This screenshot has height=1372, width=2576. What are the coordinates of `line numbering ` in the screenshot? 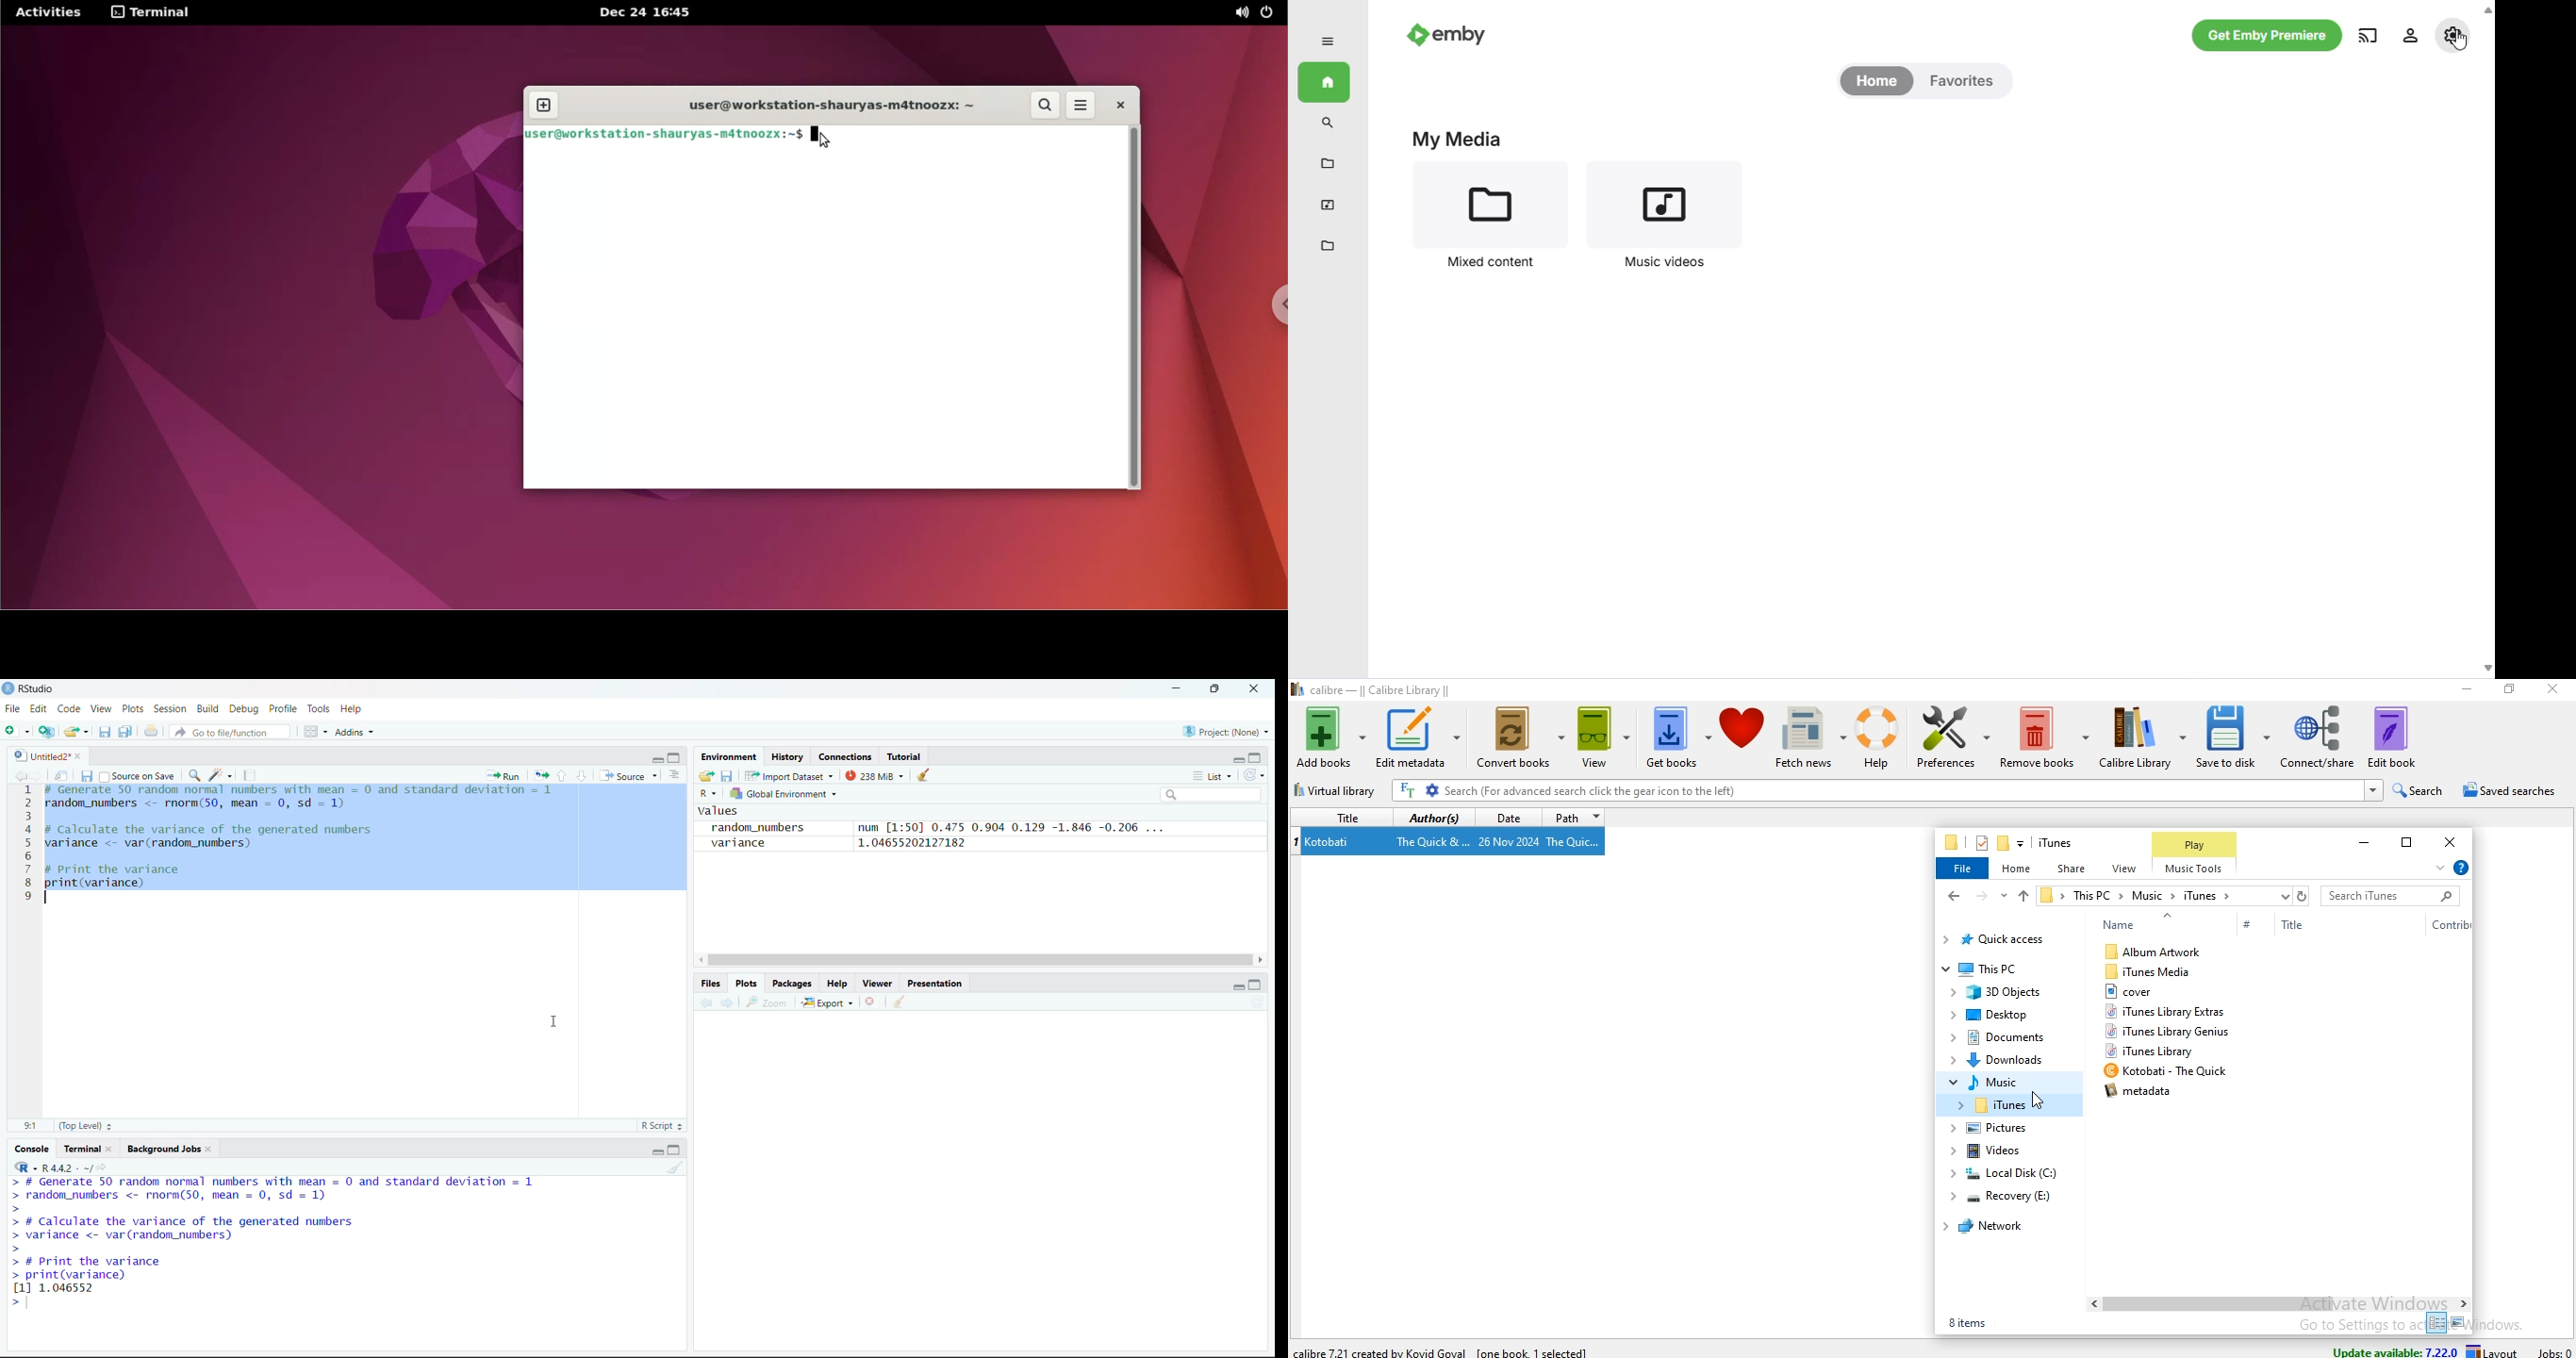 It's located at (27, 844).